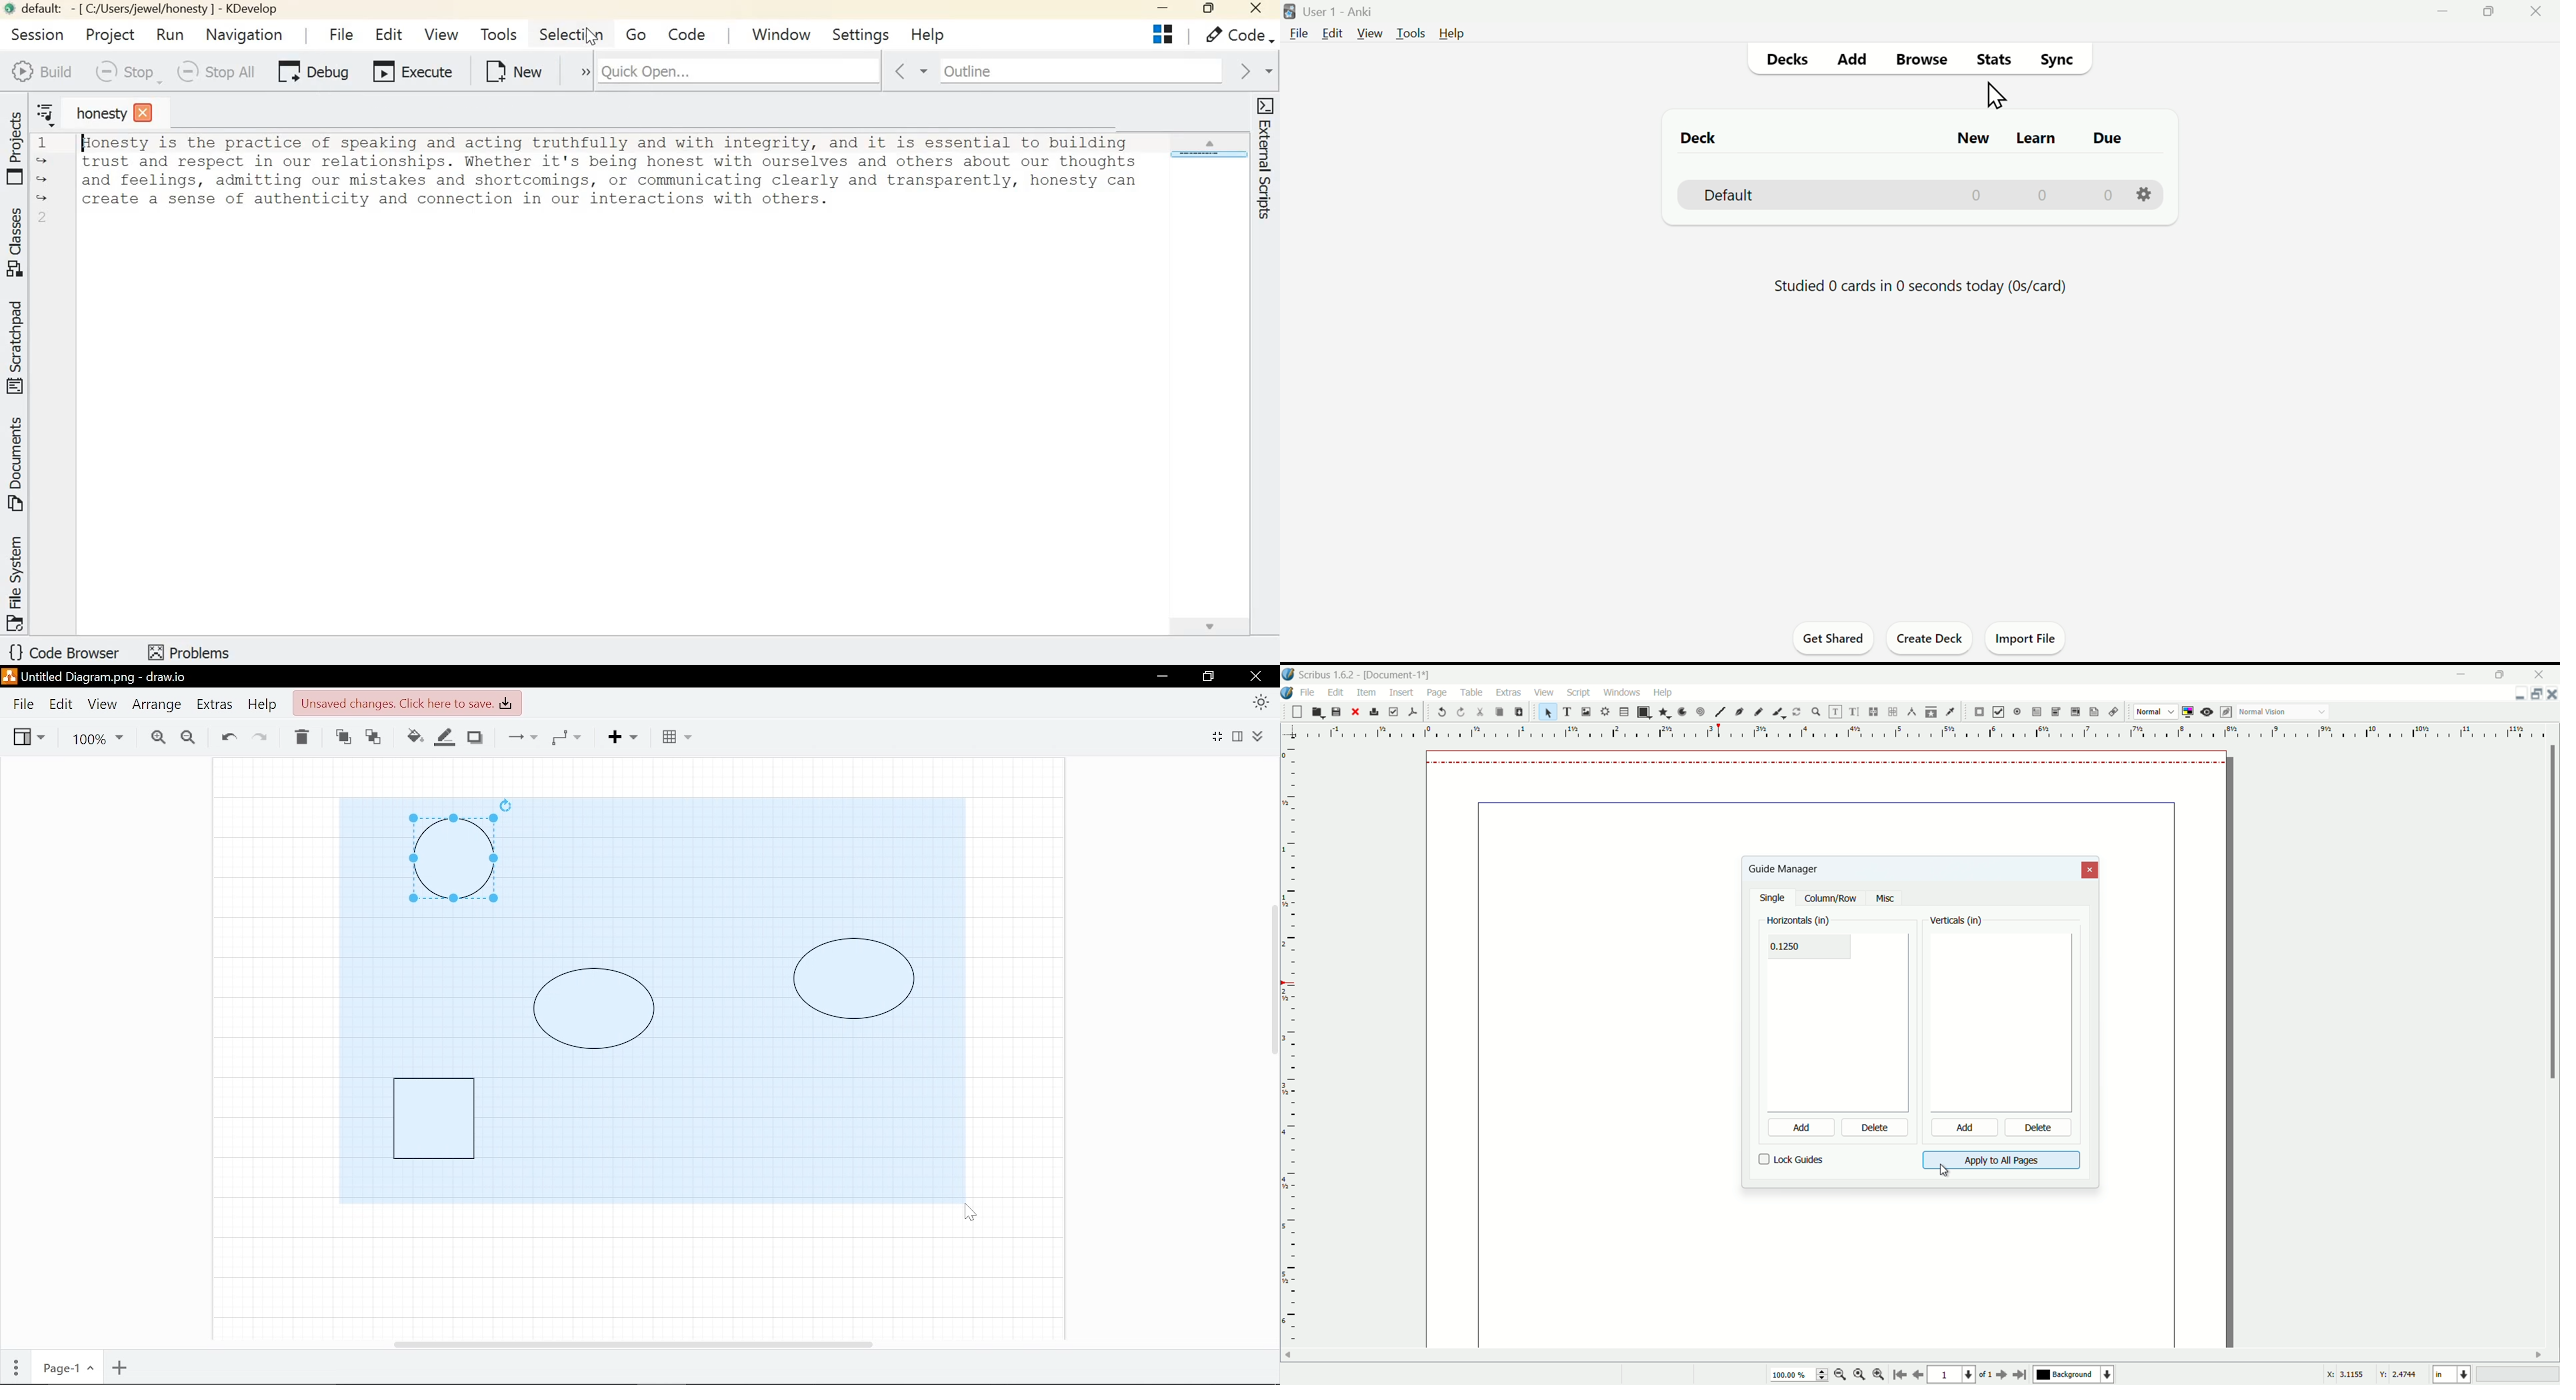 This screenshot has height=1400, width=2576. Describe the element at coordinates (1999, 94) in the screenshot. I see `Cursor` at that location.